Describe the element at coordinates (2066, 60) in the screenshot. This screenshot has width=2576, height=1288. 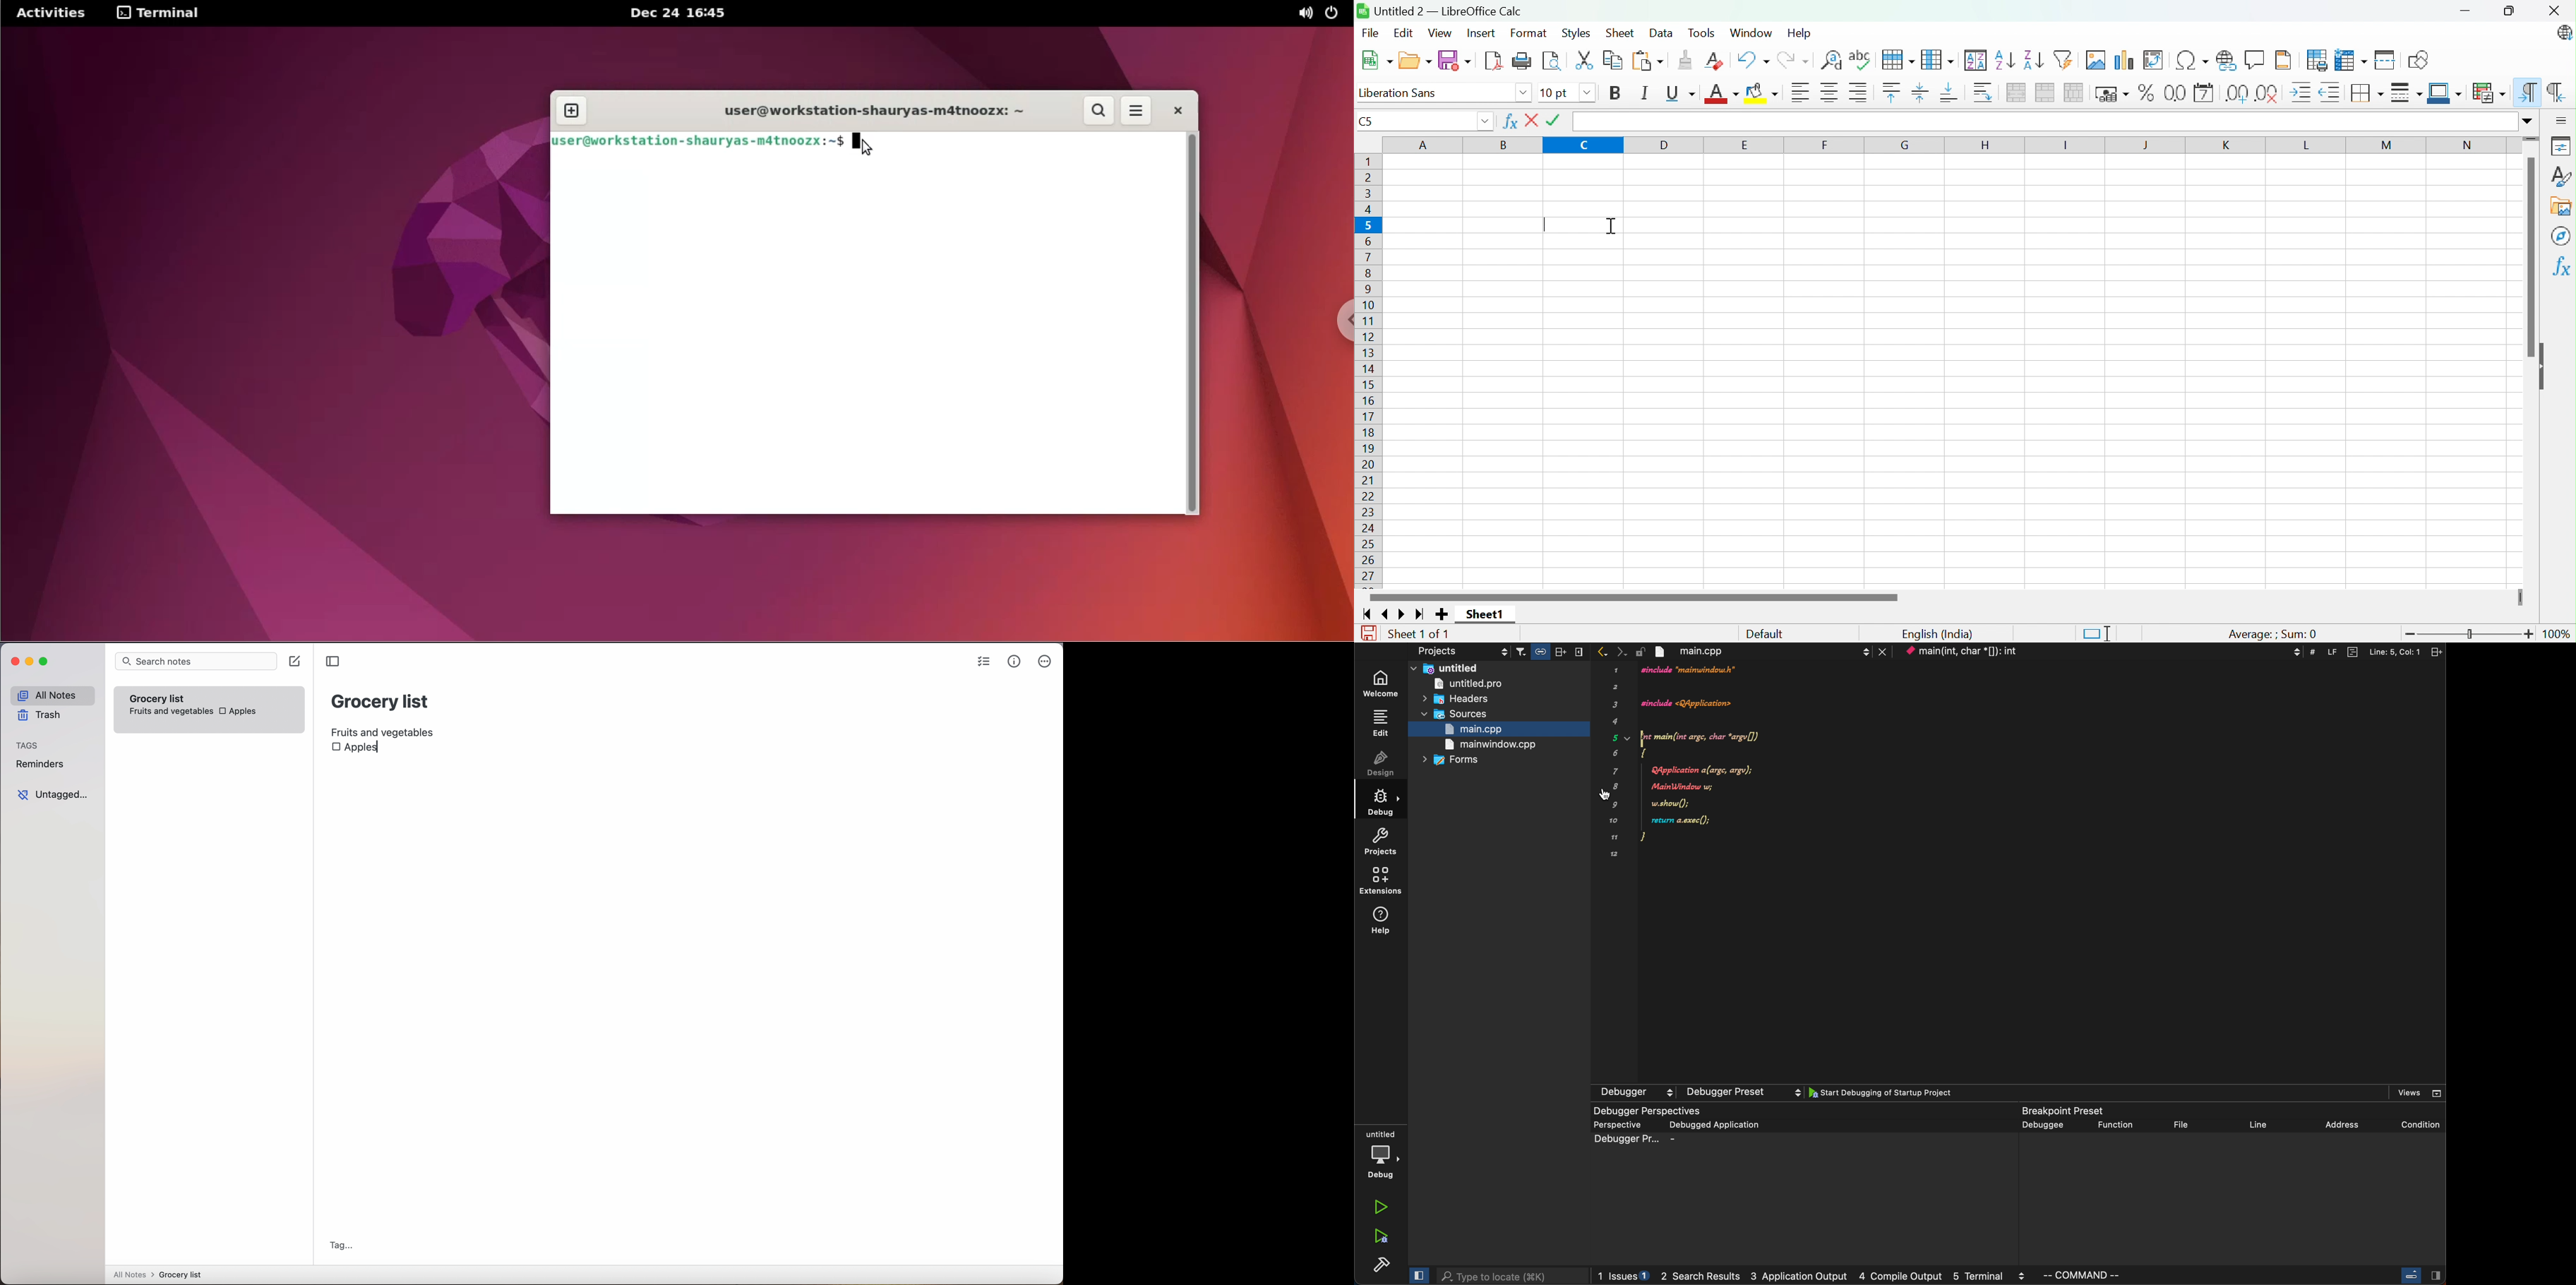
I see `Autofilter` at that location.